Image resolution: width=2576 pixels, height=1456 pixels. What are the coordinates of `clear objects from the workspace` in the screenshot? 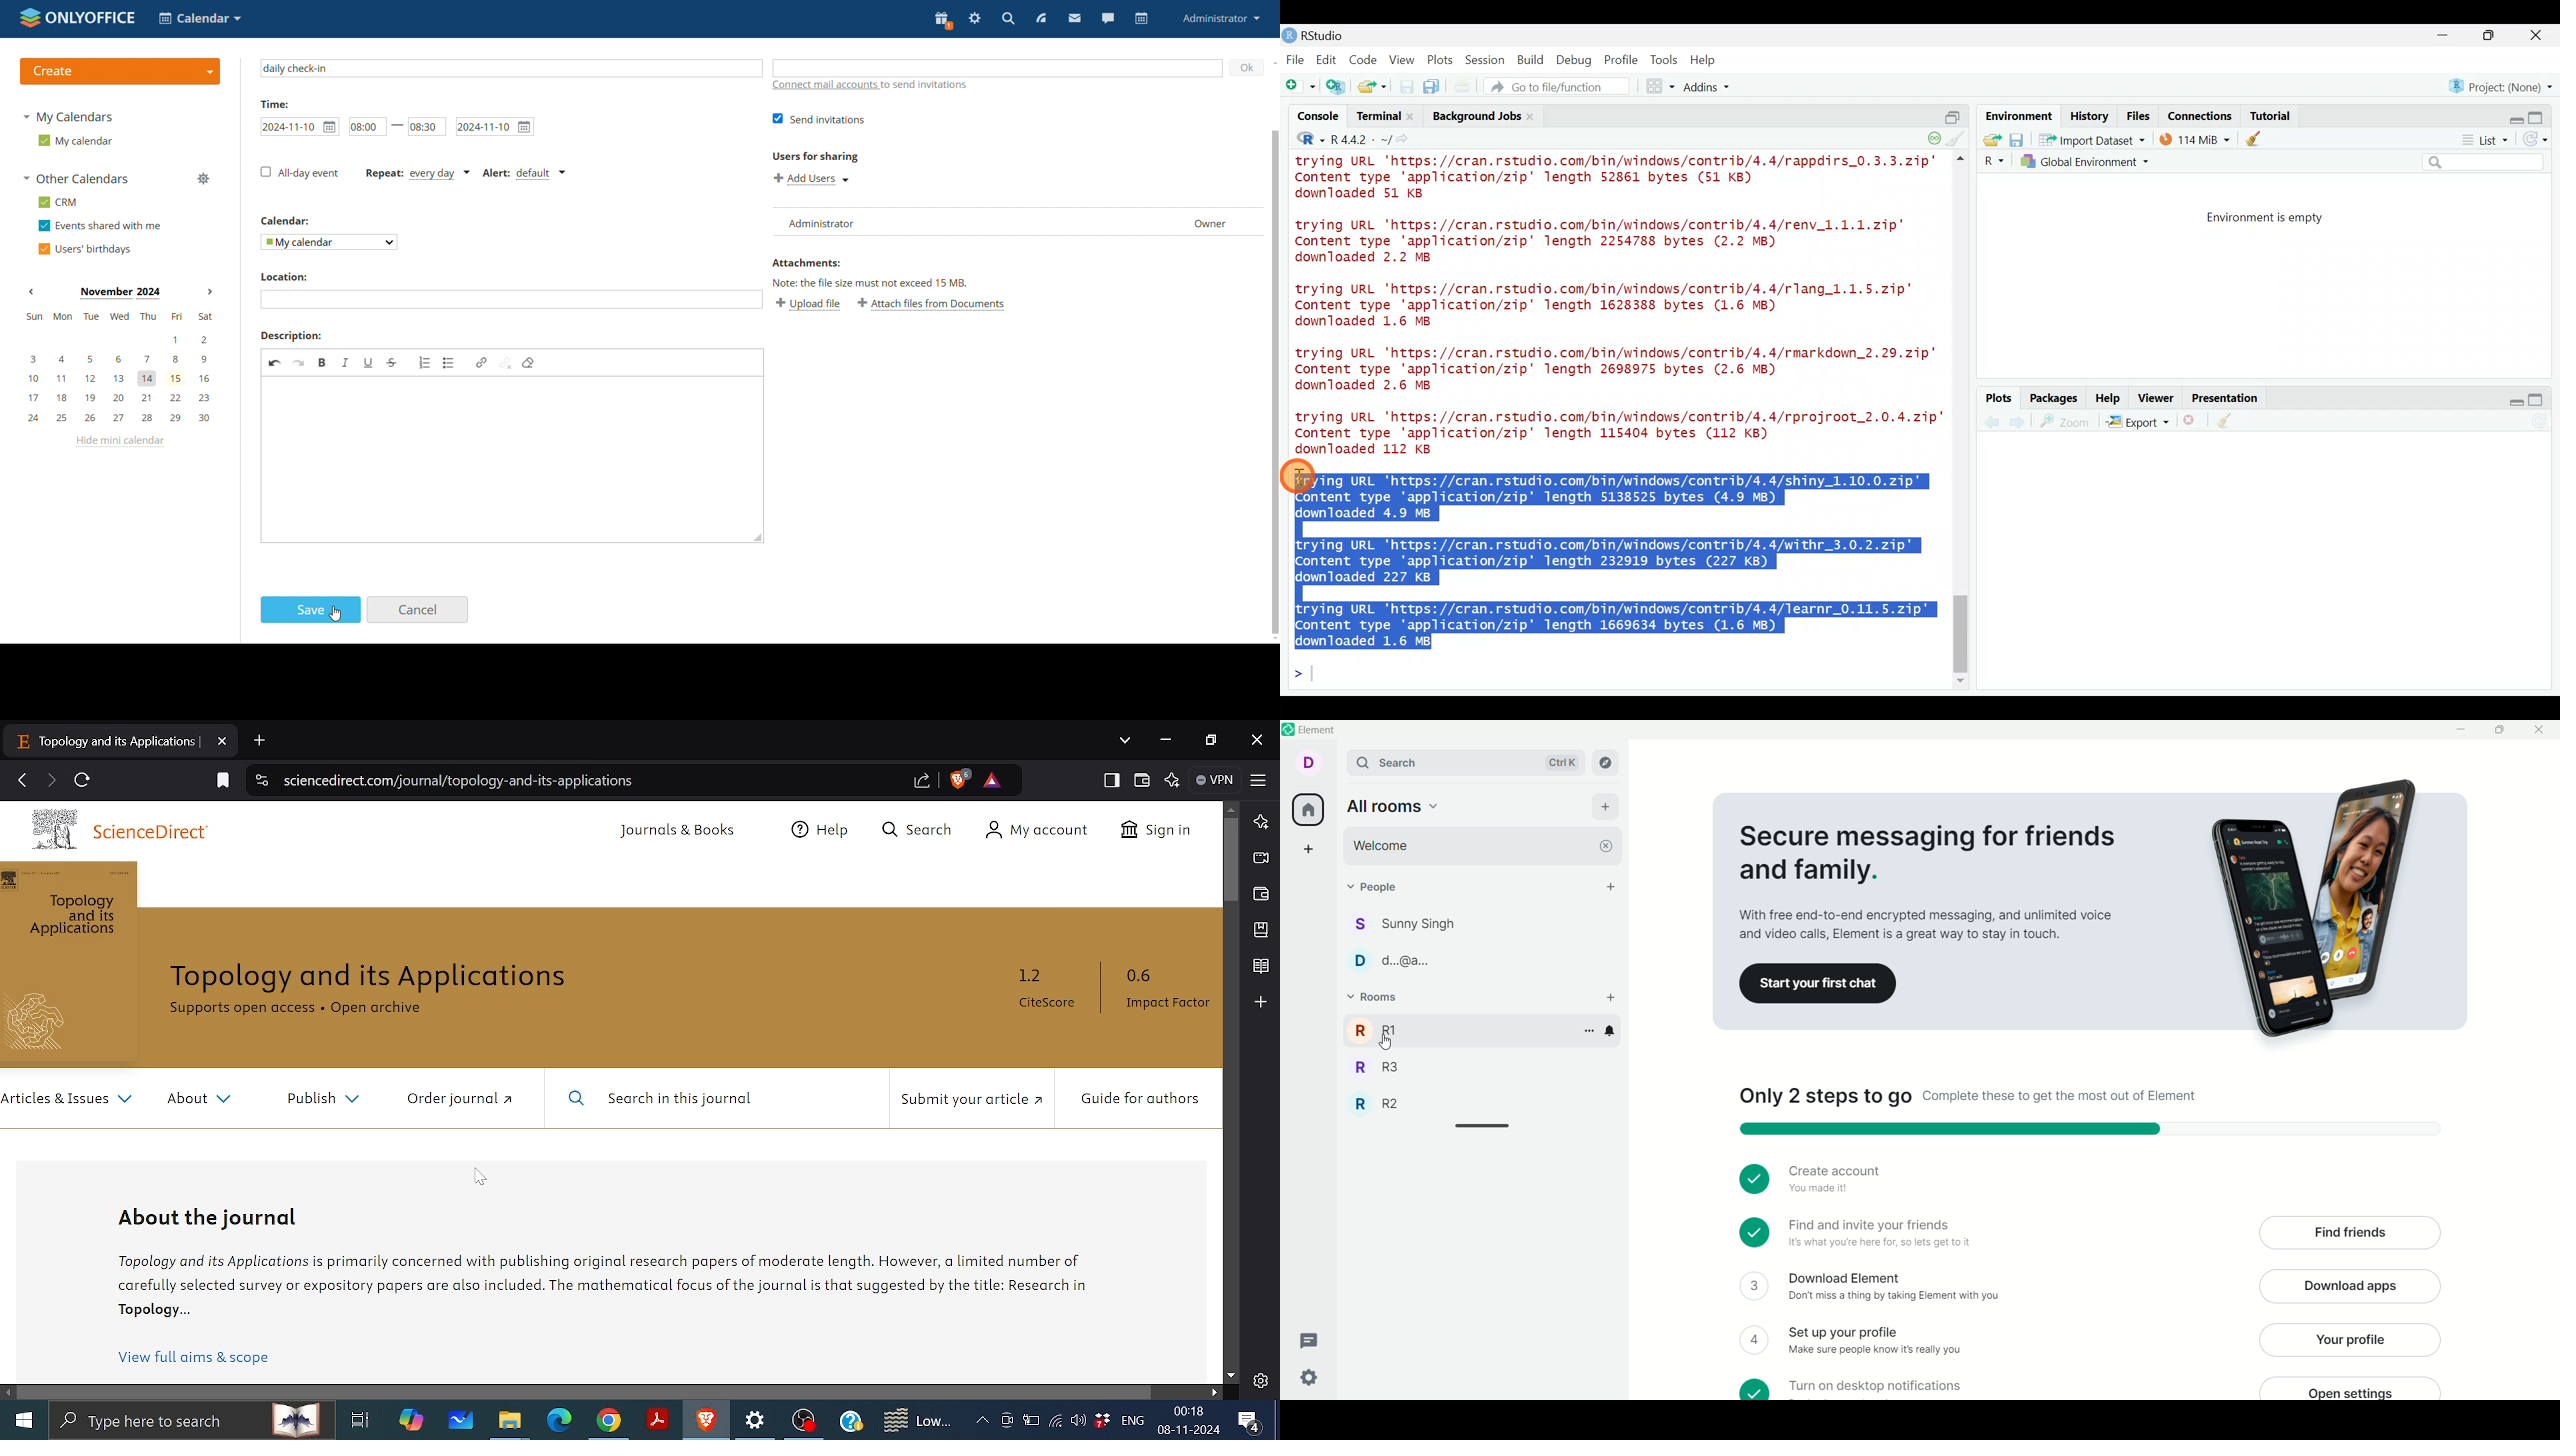 It's located at (2255, 138).